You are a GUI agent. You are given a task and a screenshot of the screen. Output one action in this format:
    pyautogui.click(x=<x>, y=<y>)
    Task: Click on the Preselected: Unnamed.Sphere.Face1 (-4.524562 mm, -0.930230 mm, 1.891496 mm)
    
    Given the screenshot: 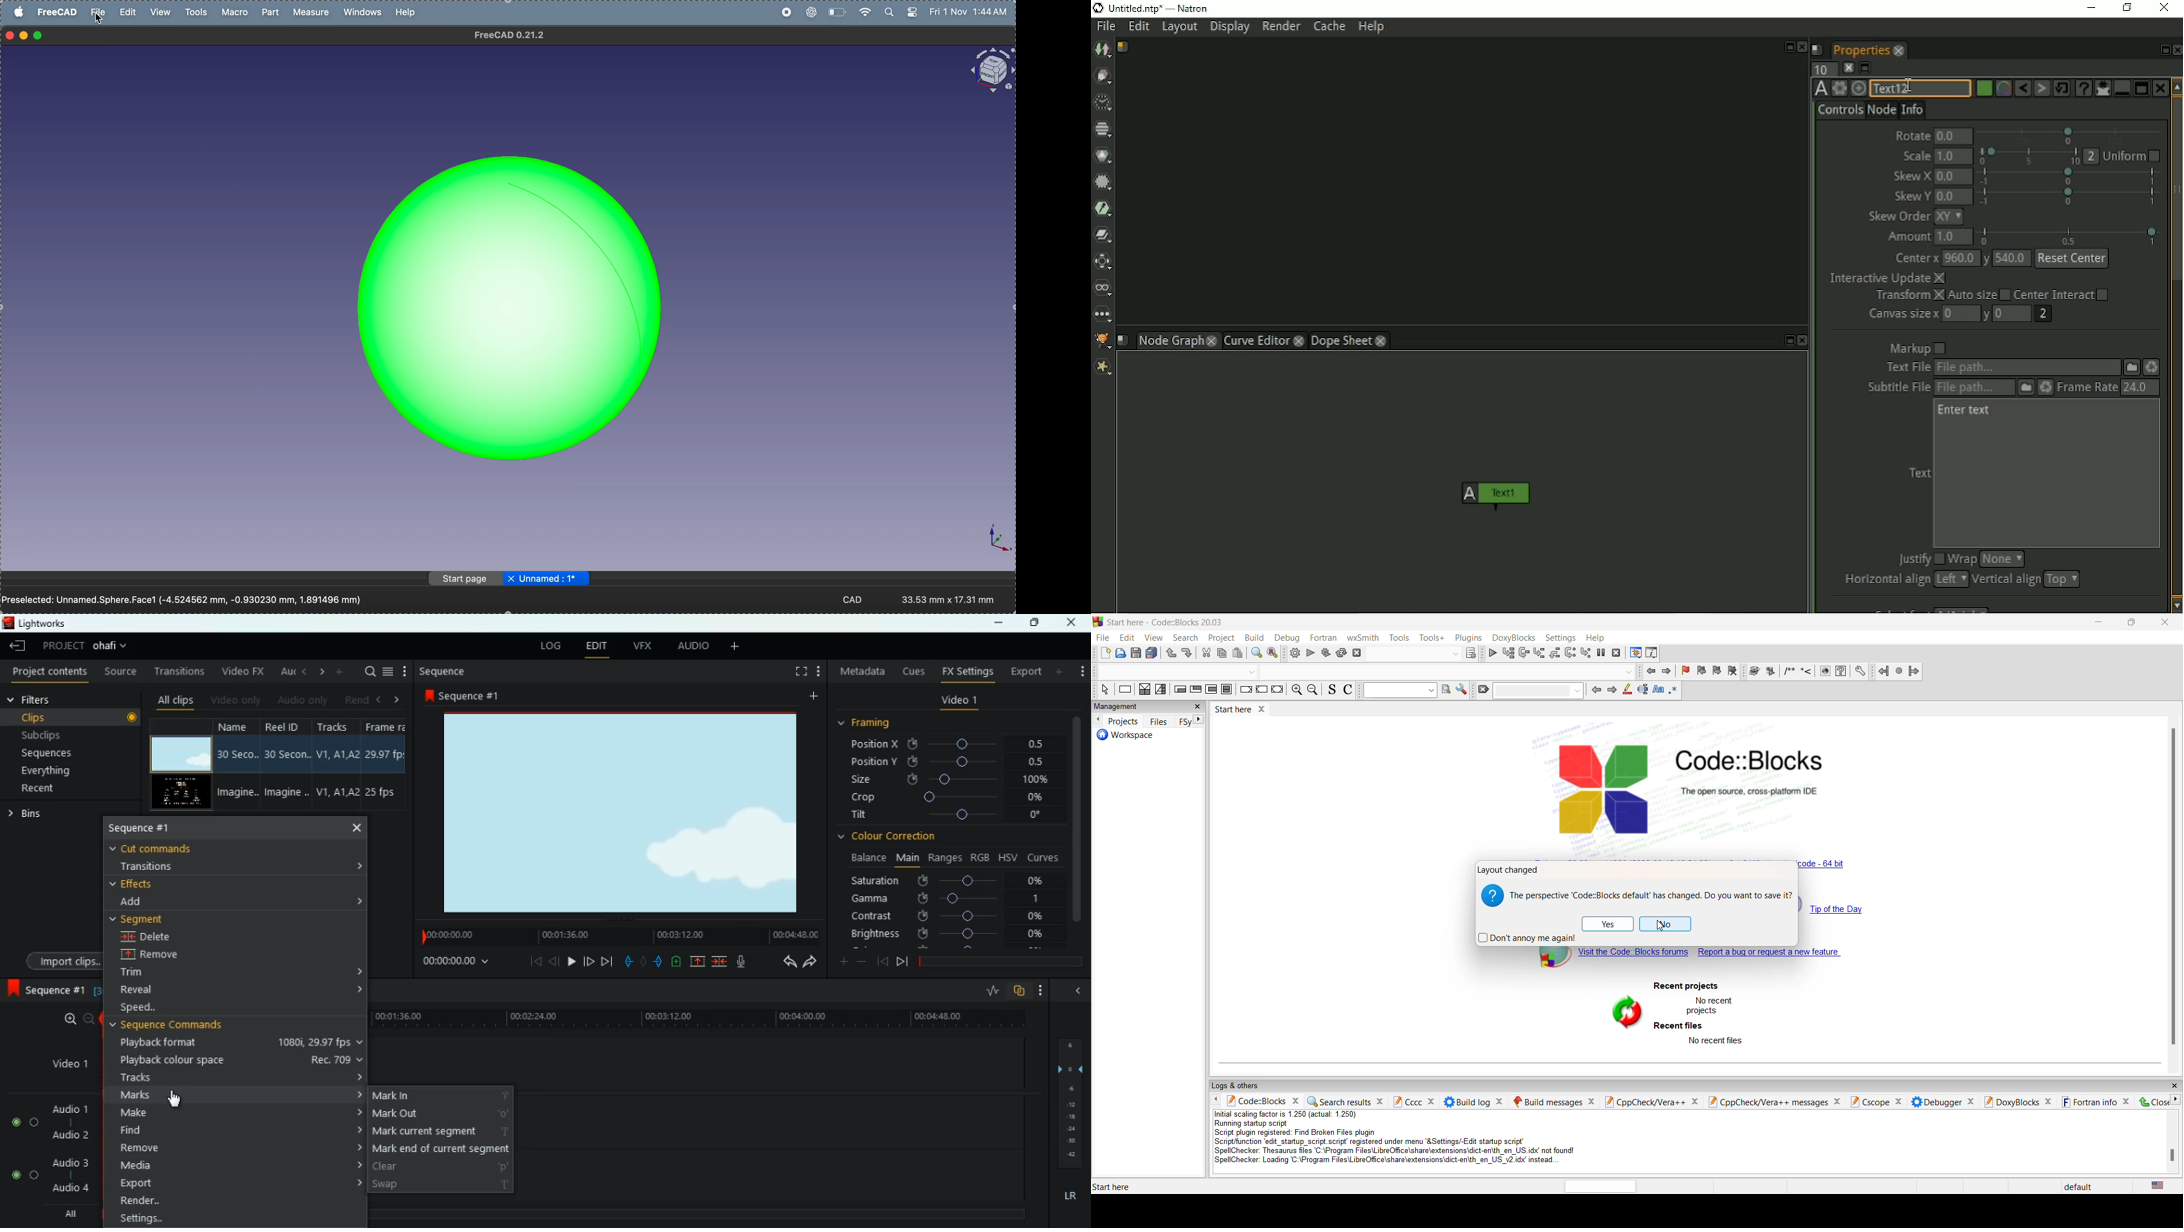 What is the action you would take?
    pyautogui.click(x=189, y=597)
    